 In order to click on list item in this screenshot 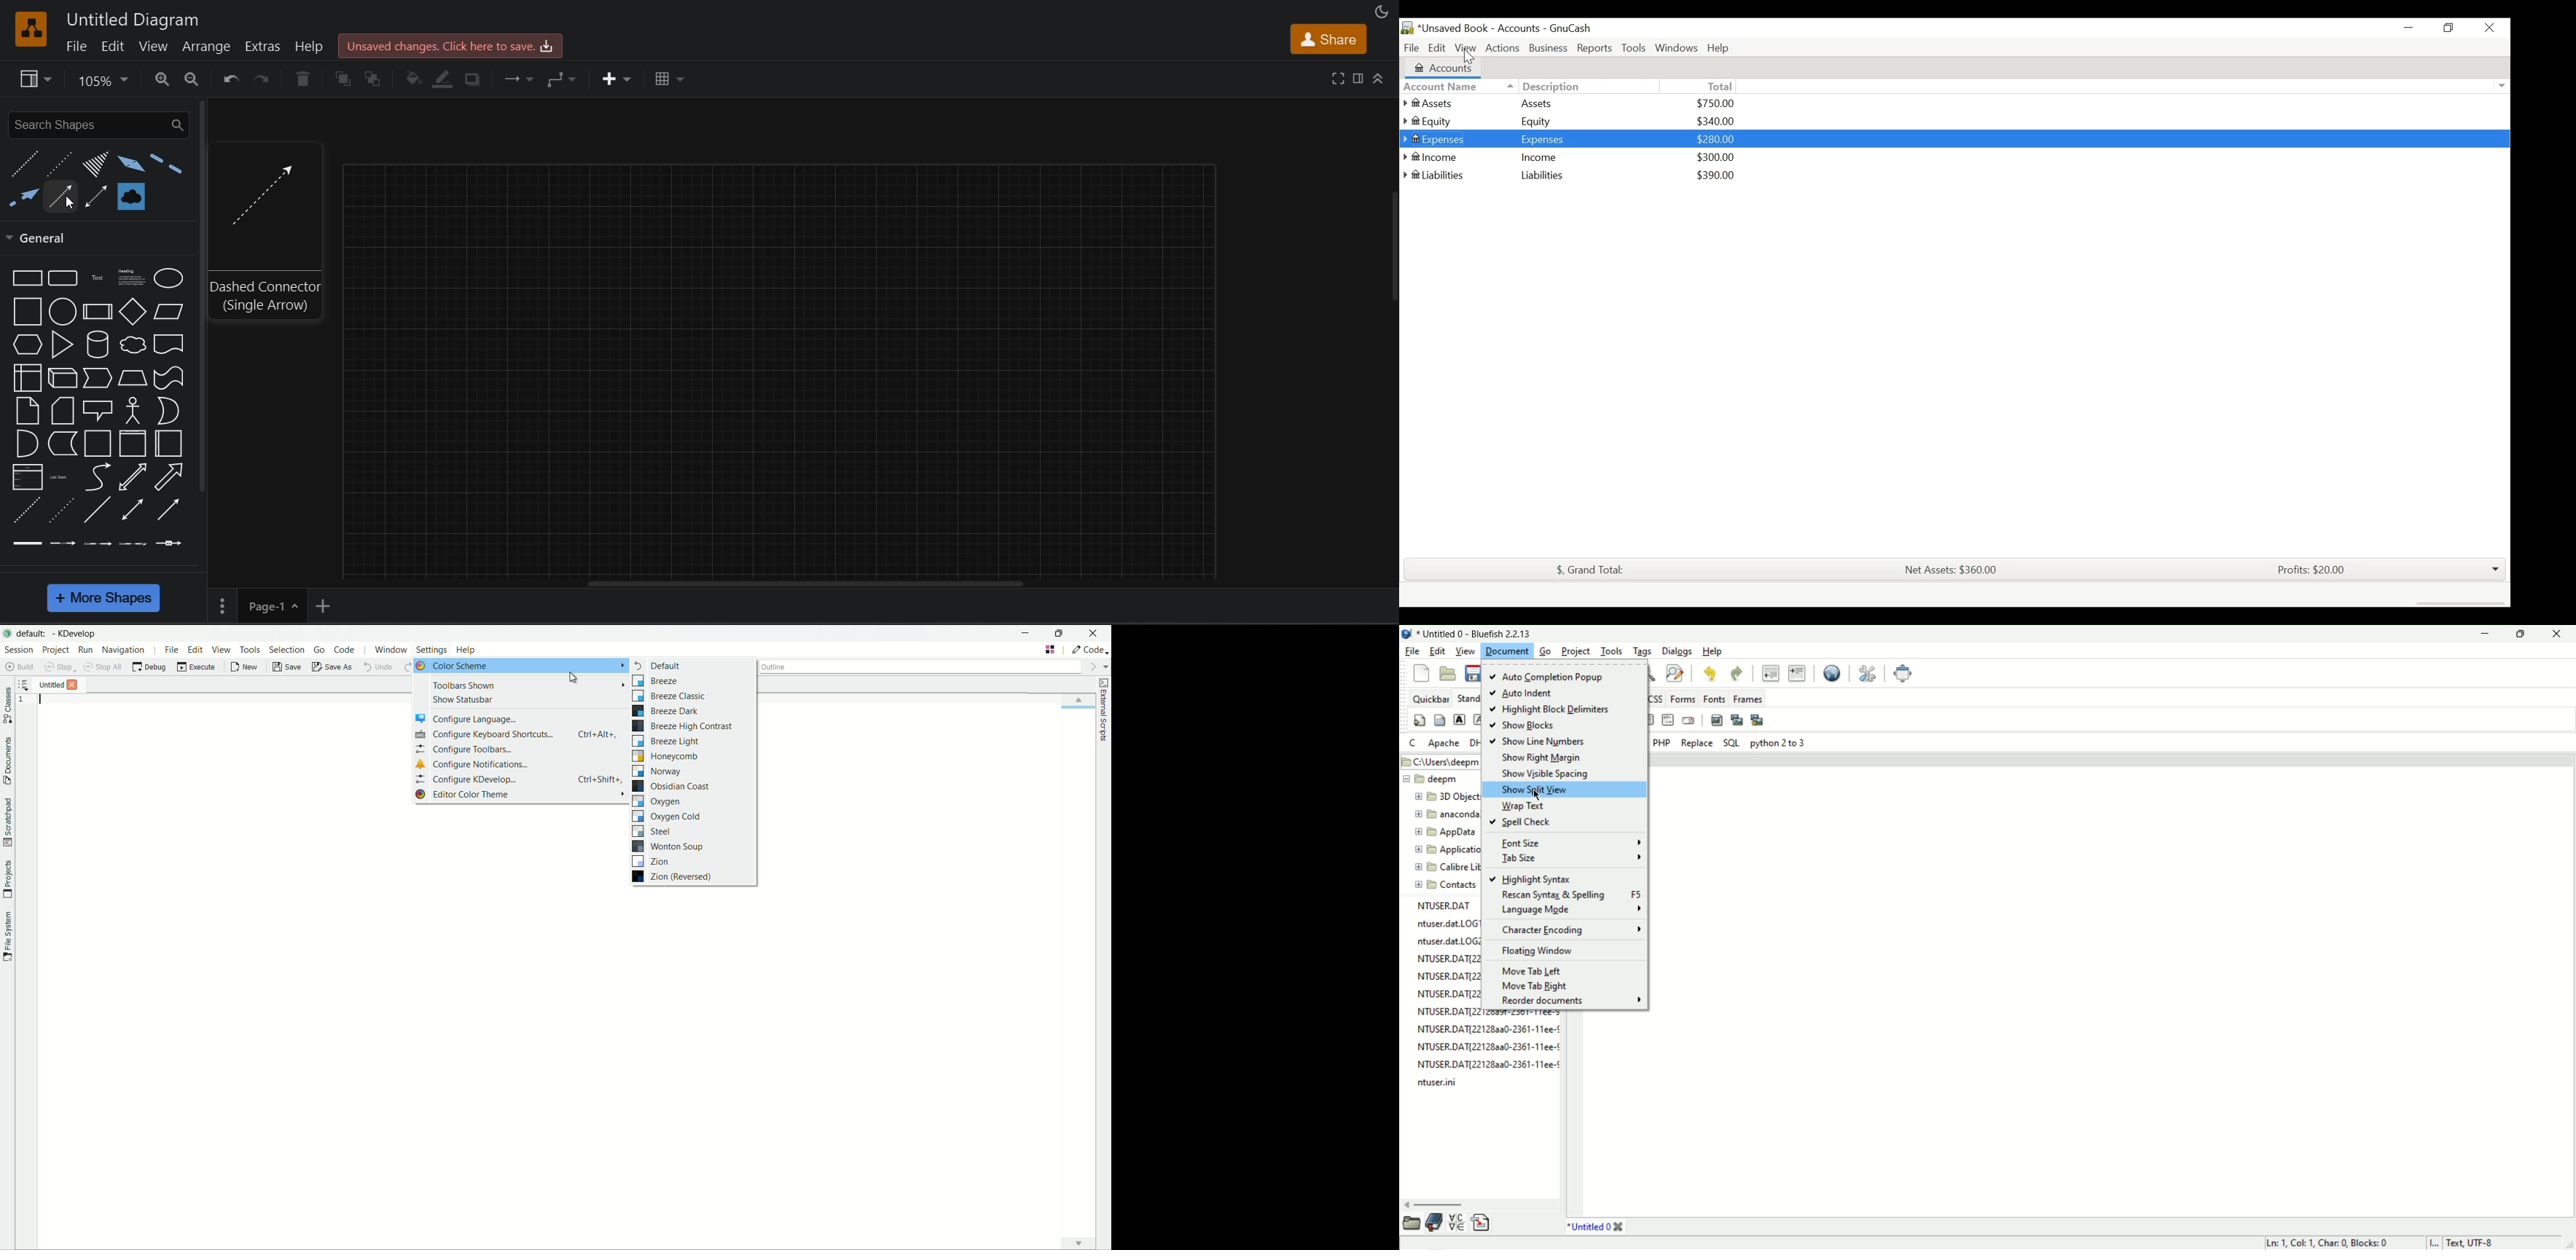, I will do `click(58, 475)`.